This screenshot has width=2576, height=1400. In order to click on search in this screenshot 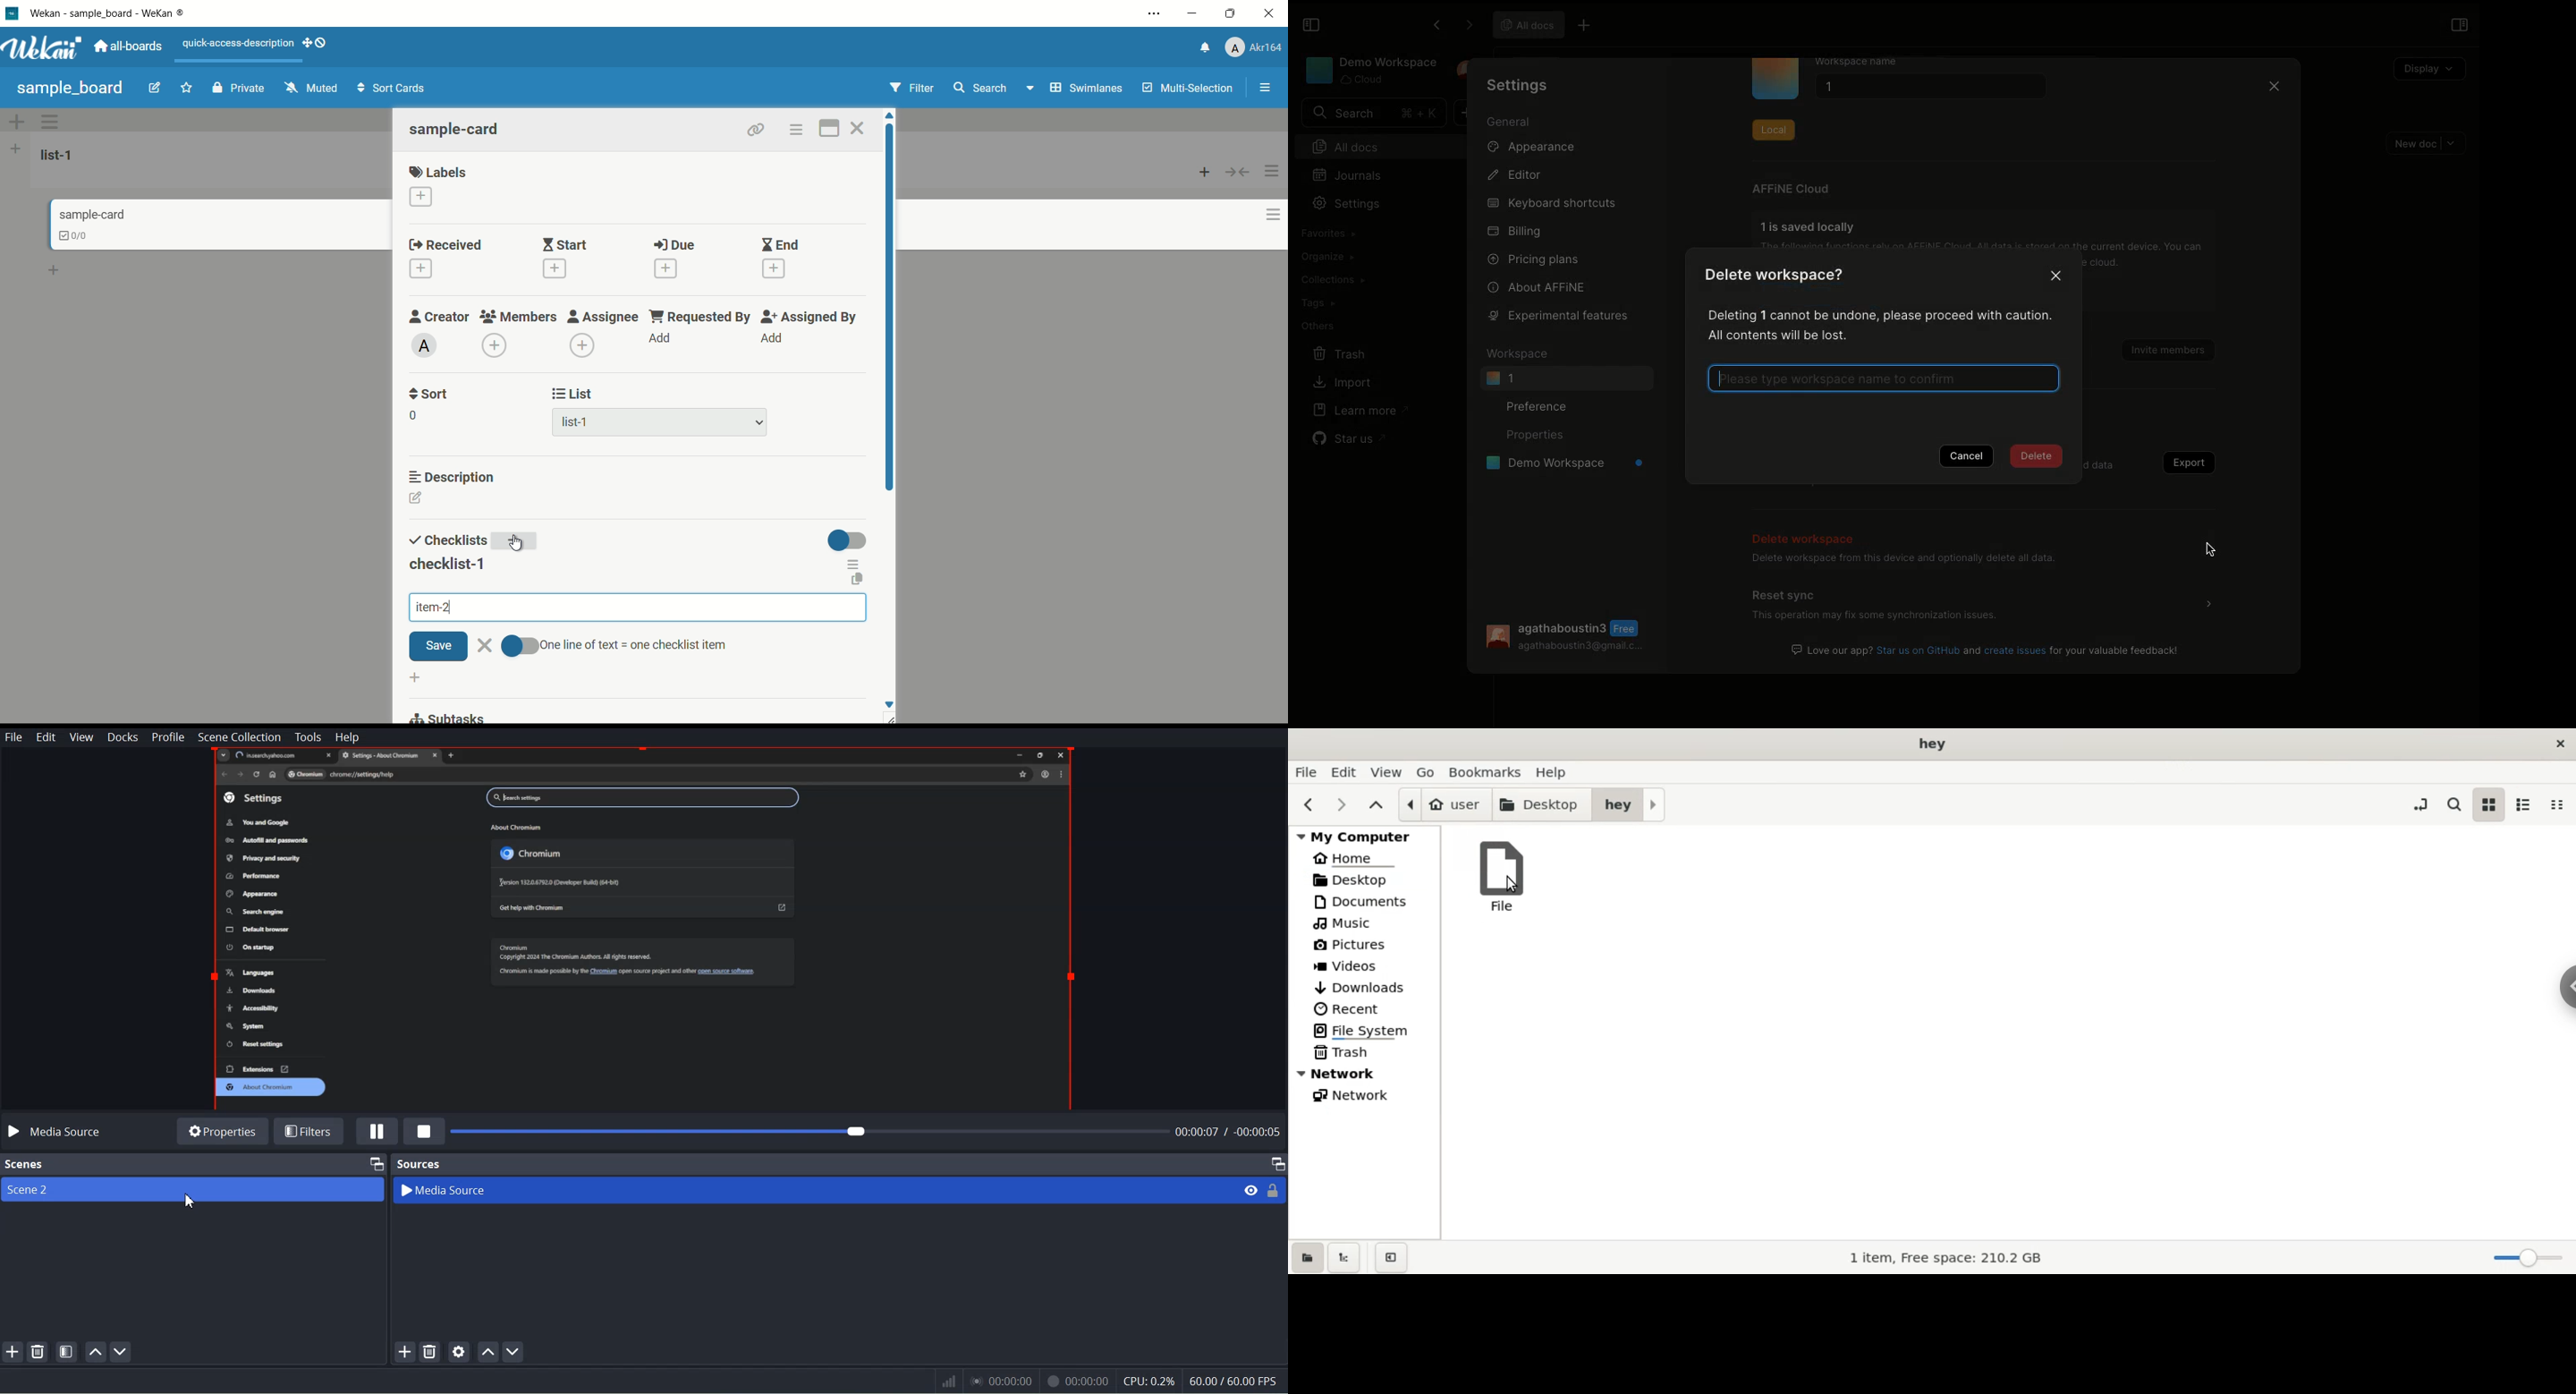, I will do `click(2453, 804)`.